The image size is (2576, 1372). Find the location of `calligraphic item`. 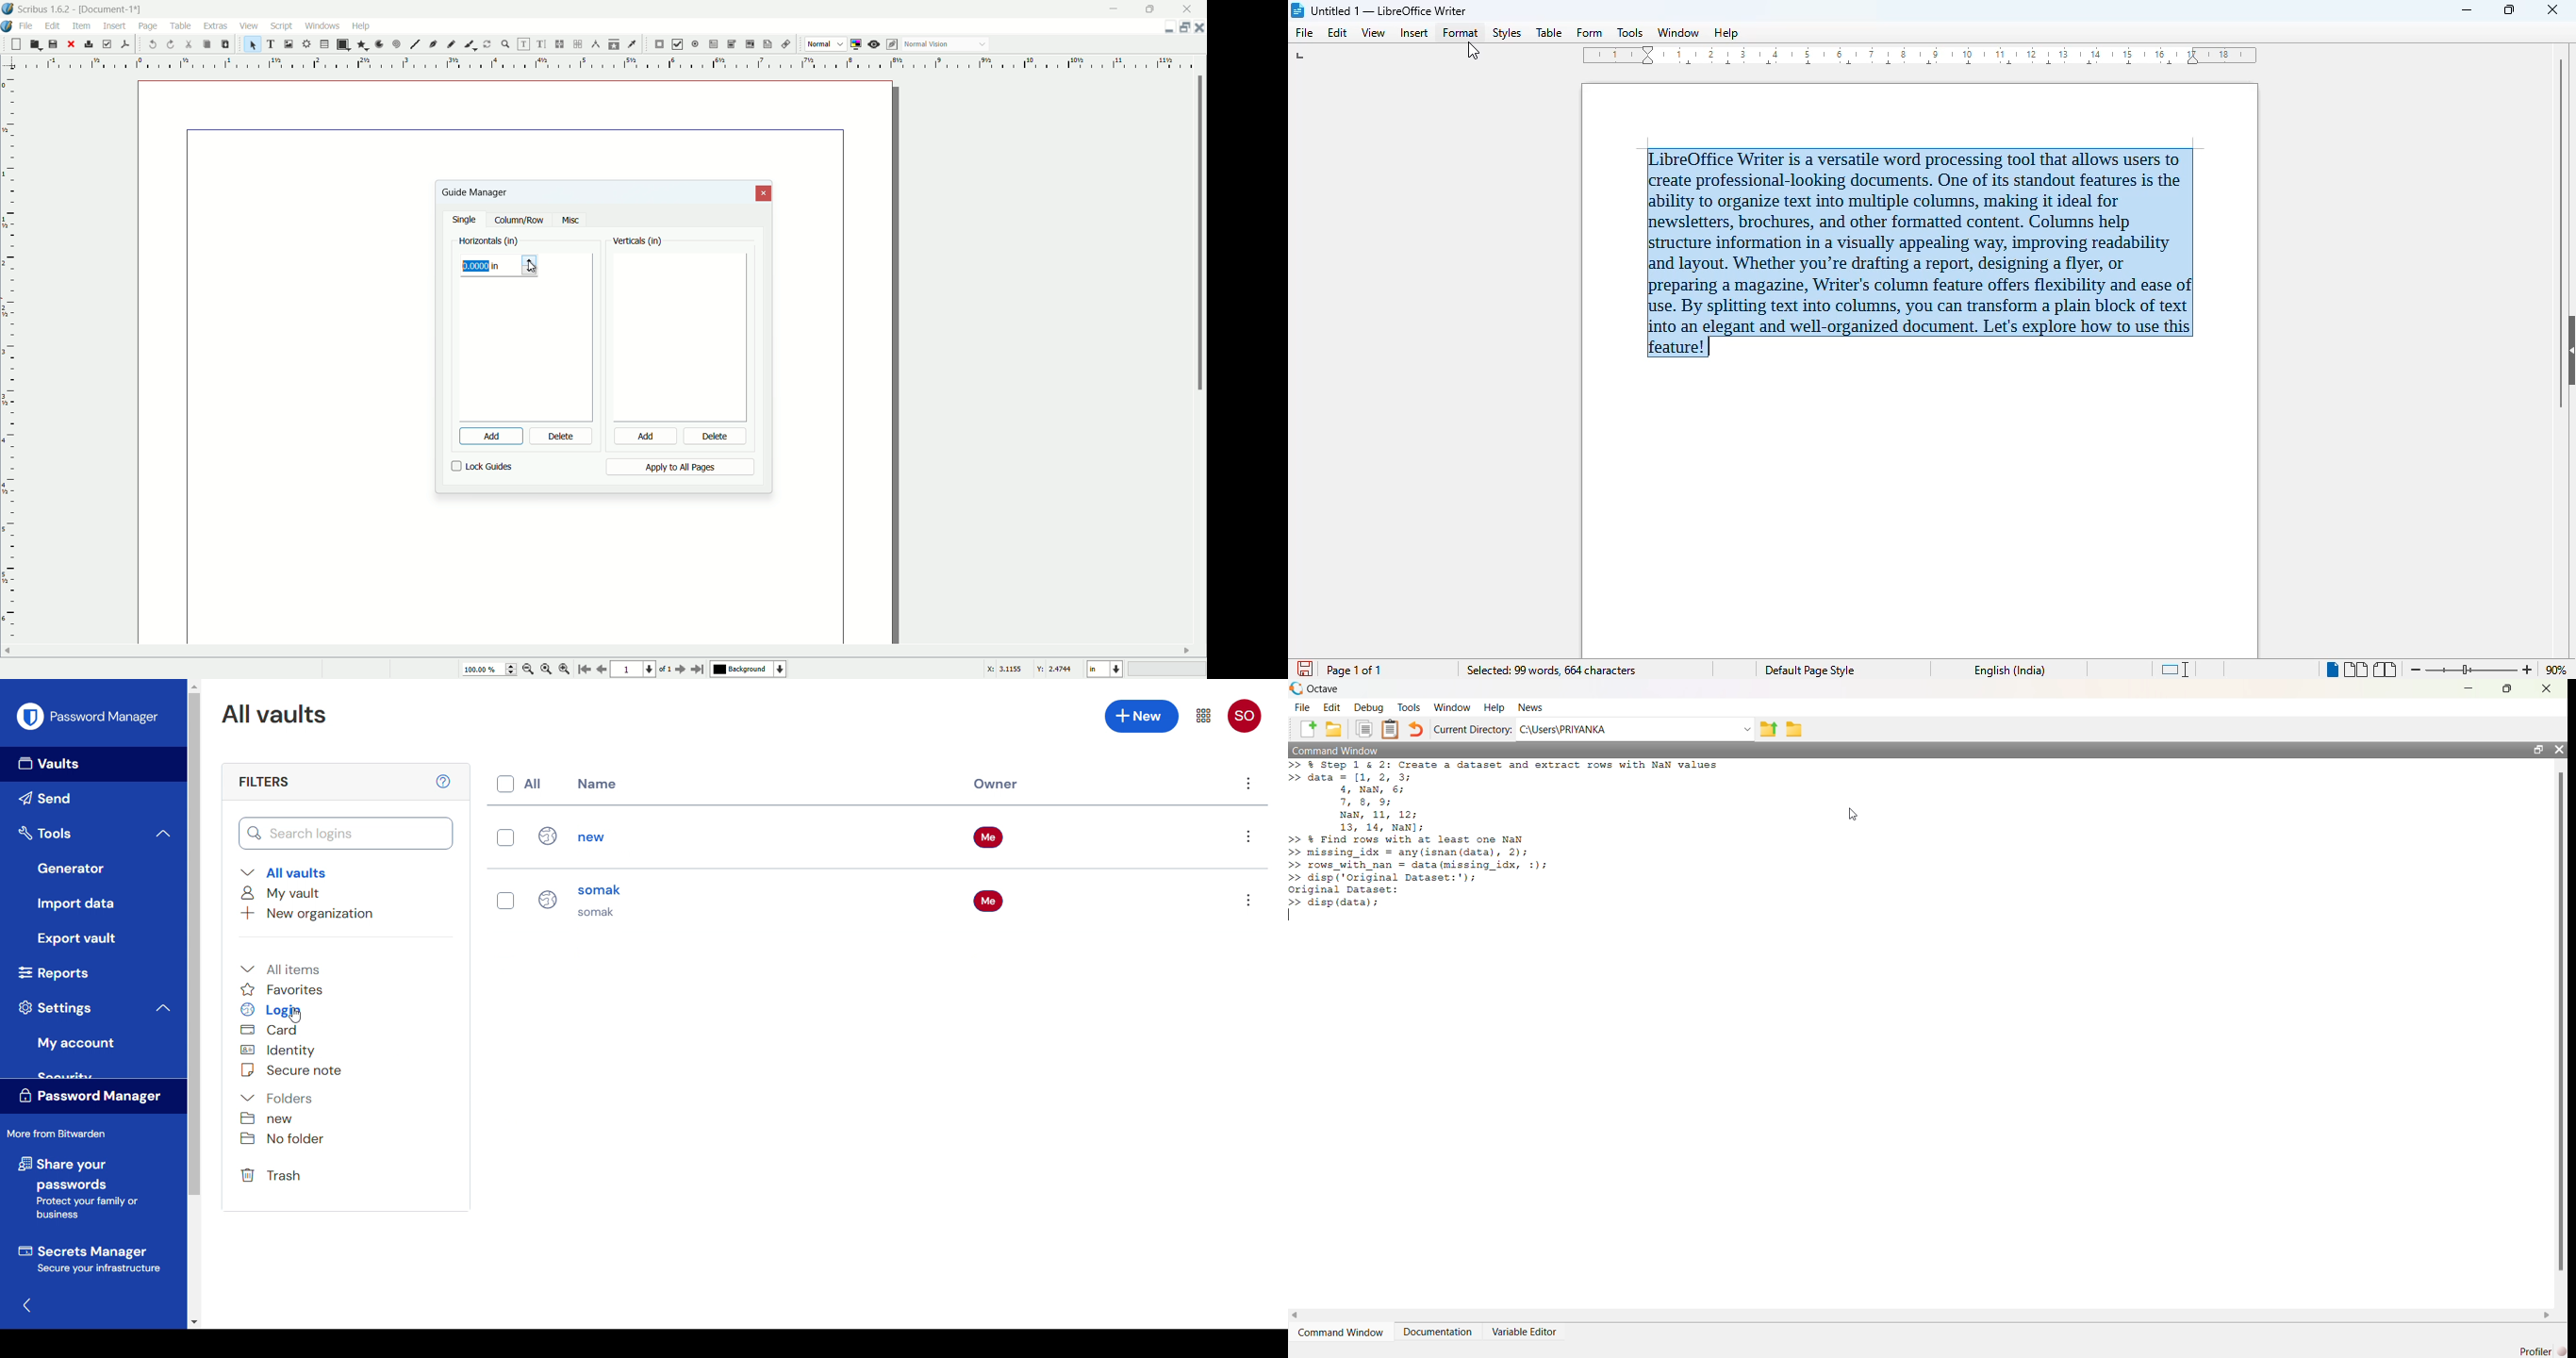

calligraphic item is located at coordinates (468, 44).